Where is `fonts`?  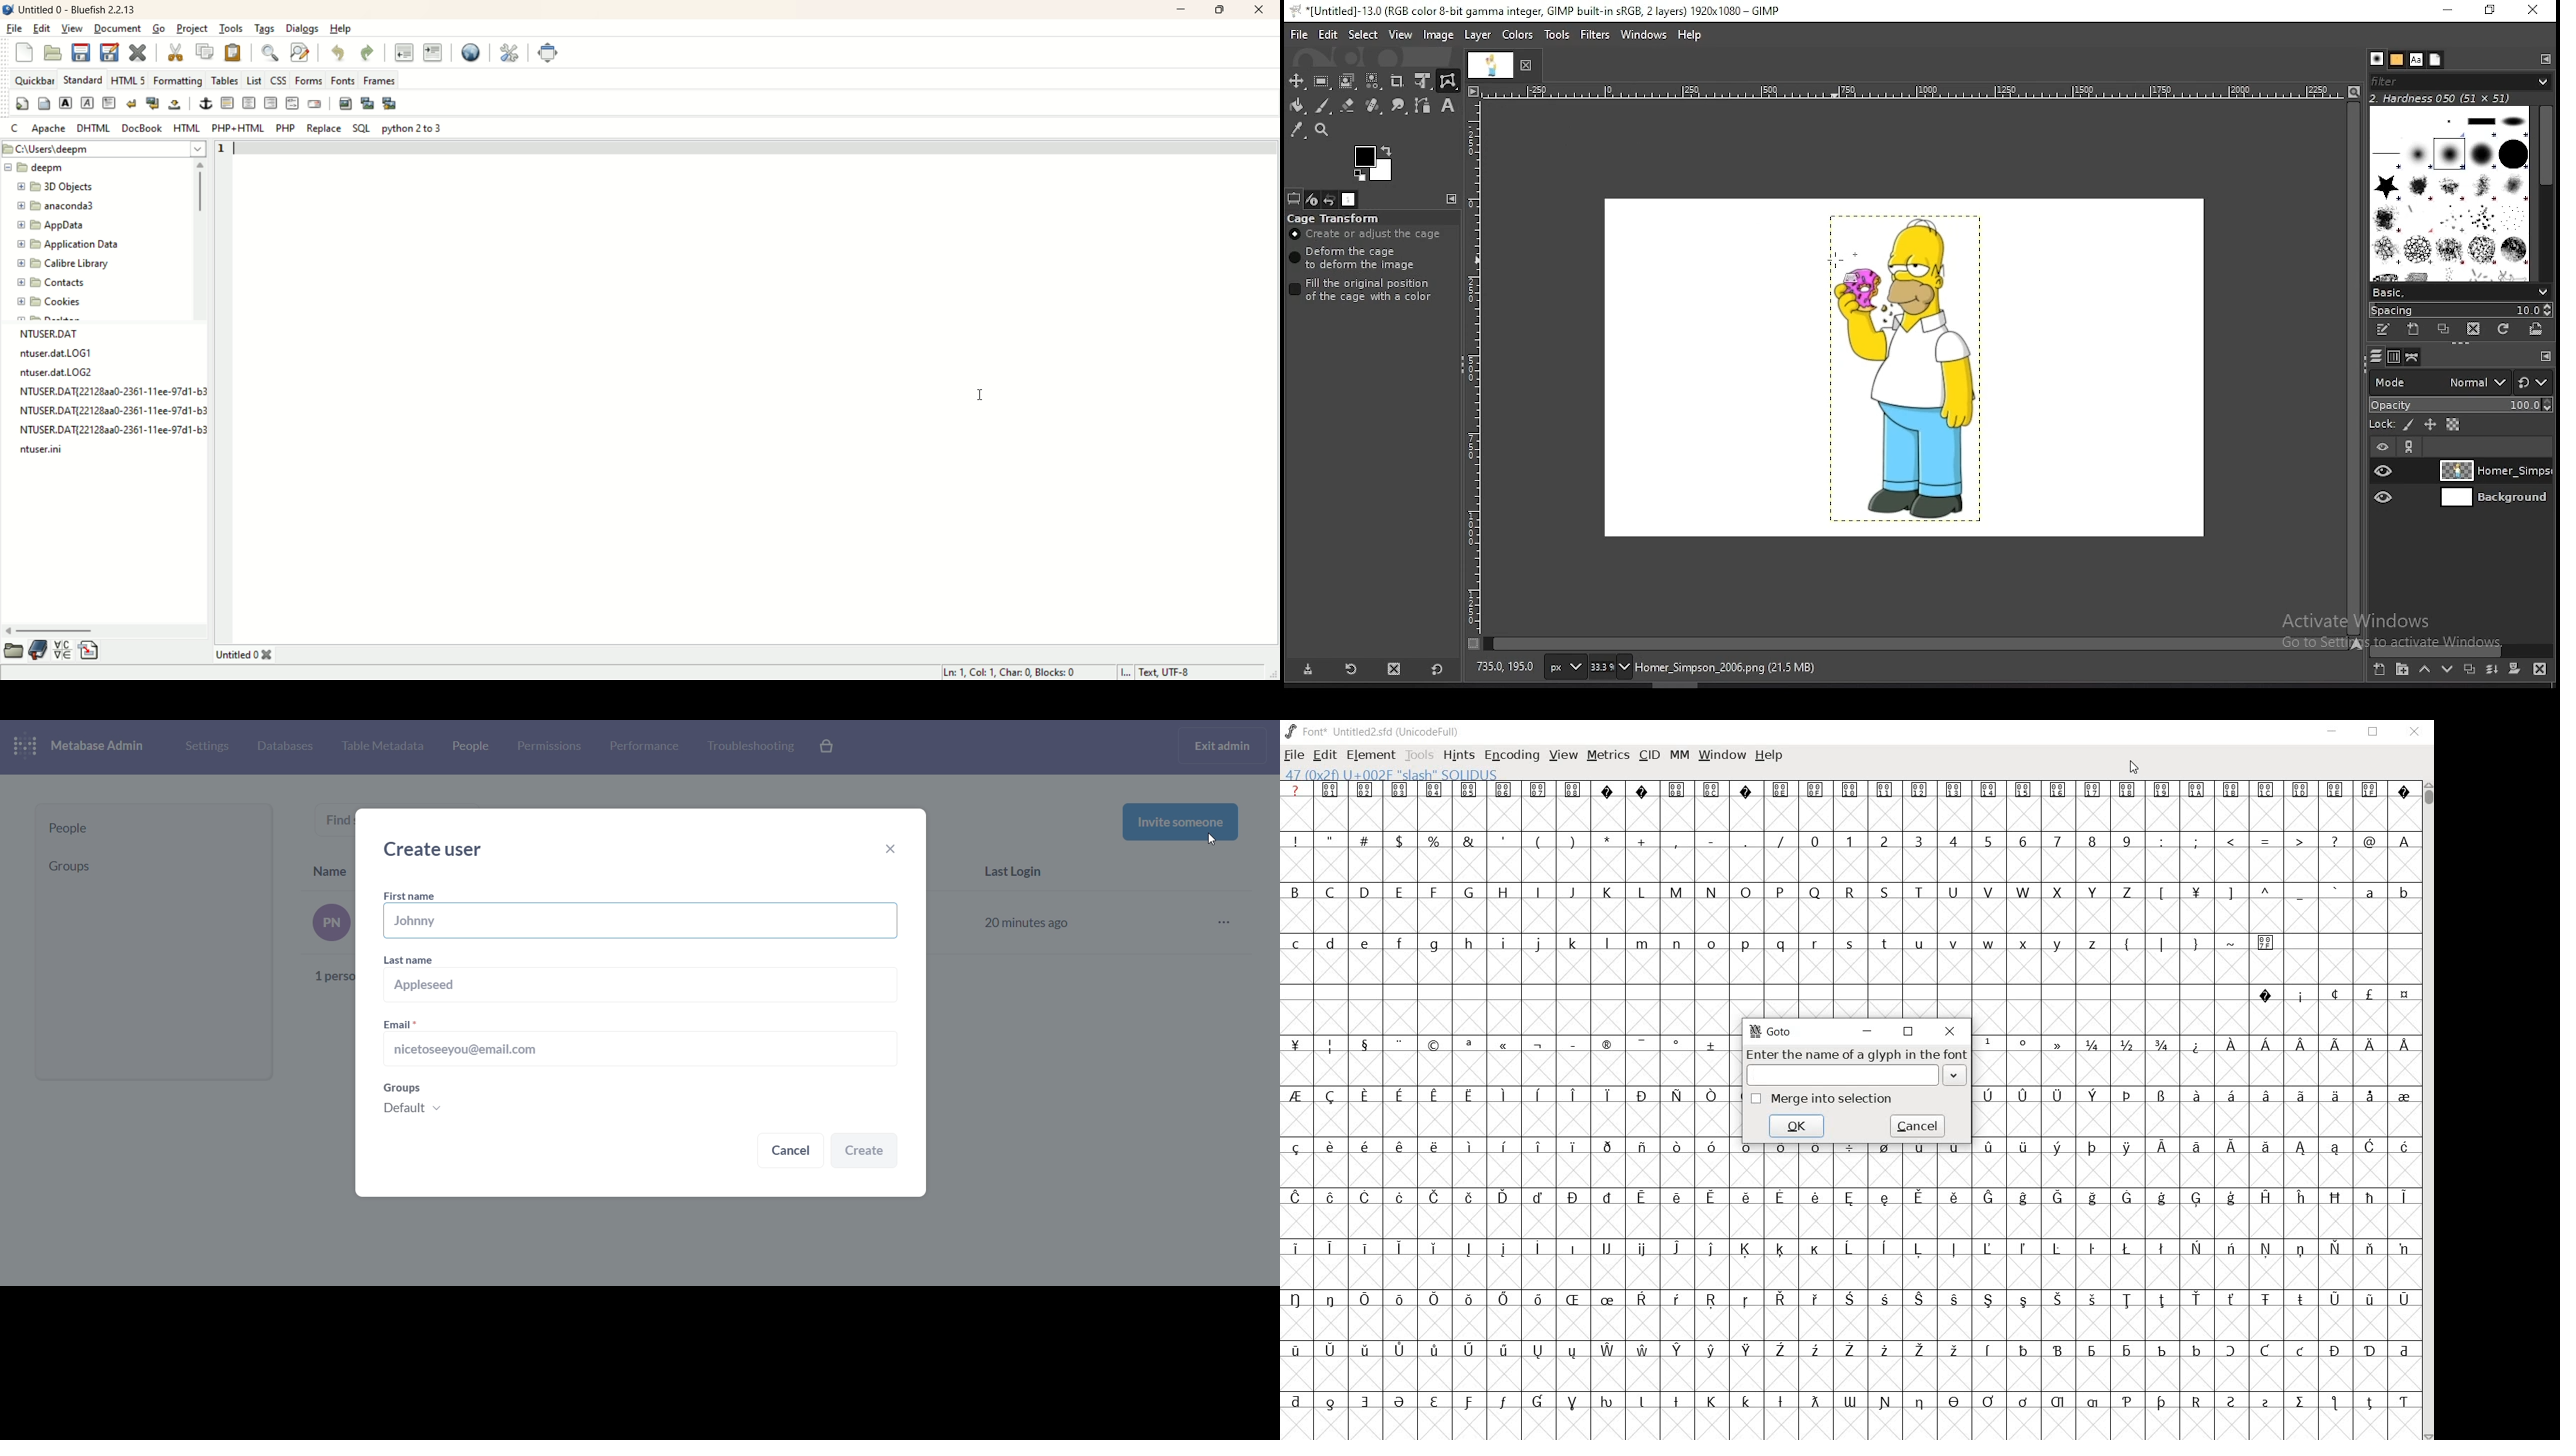 fonts is located at coordinates (342, 80).